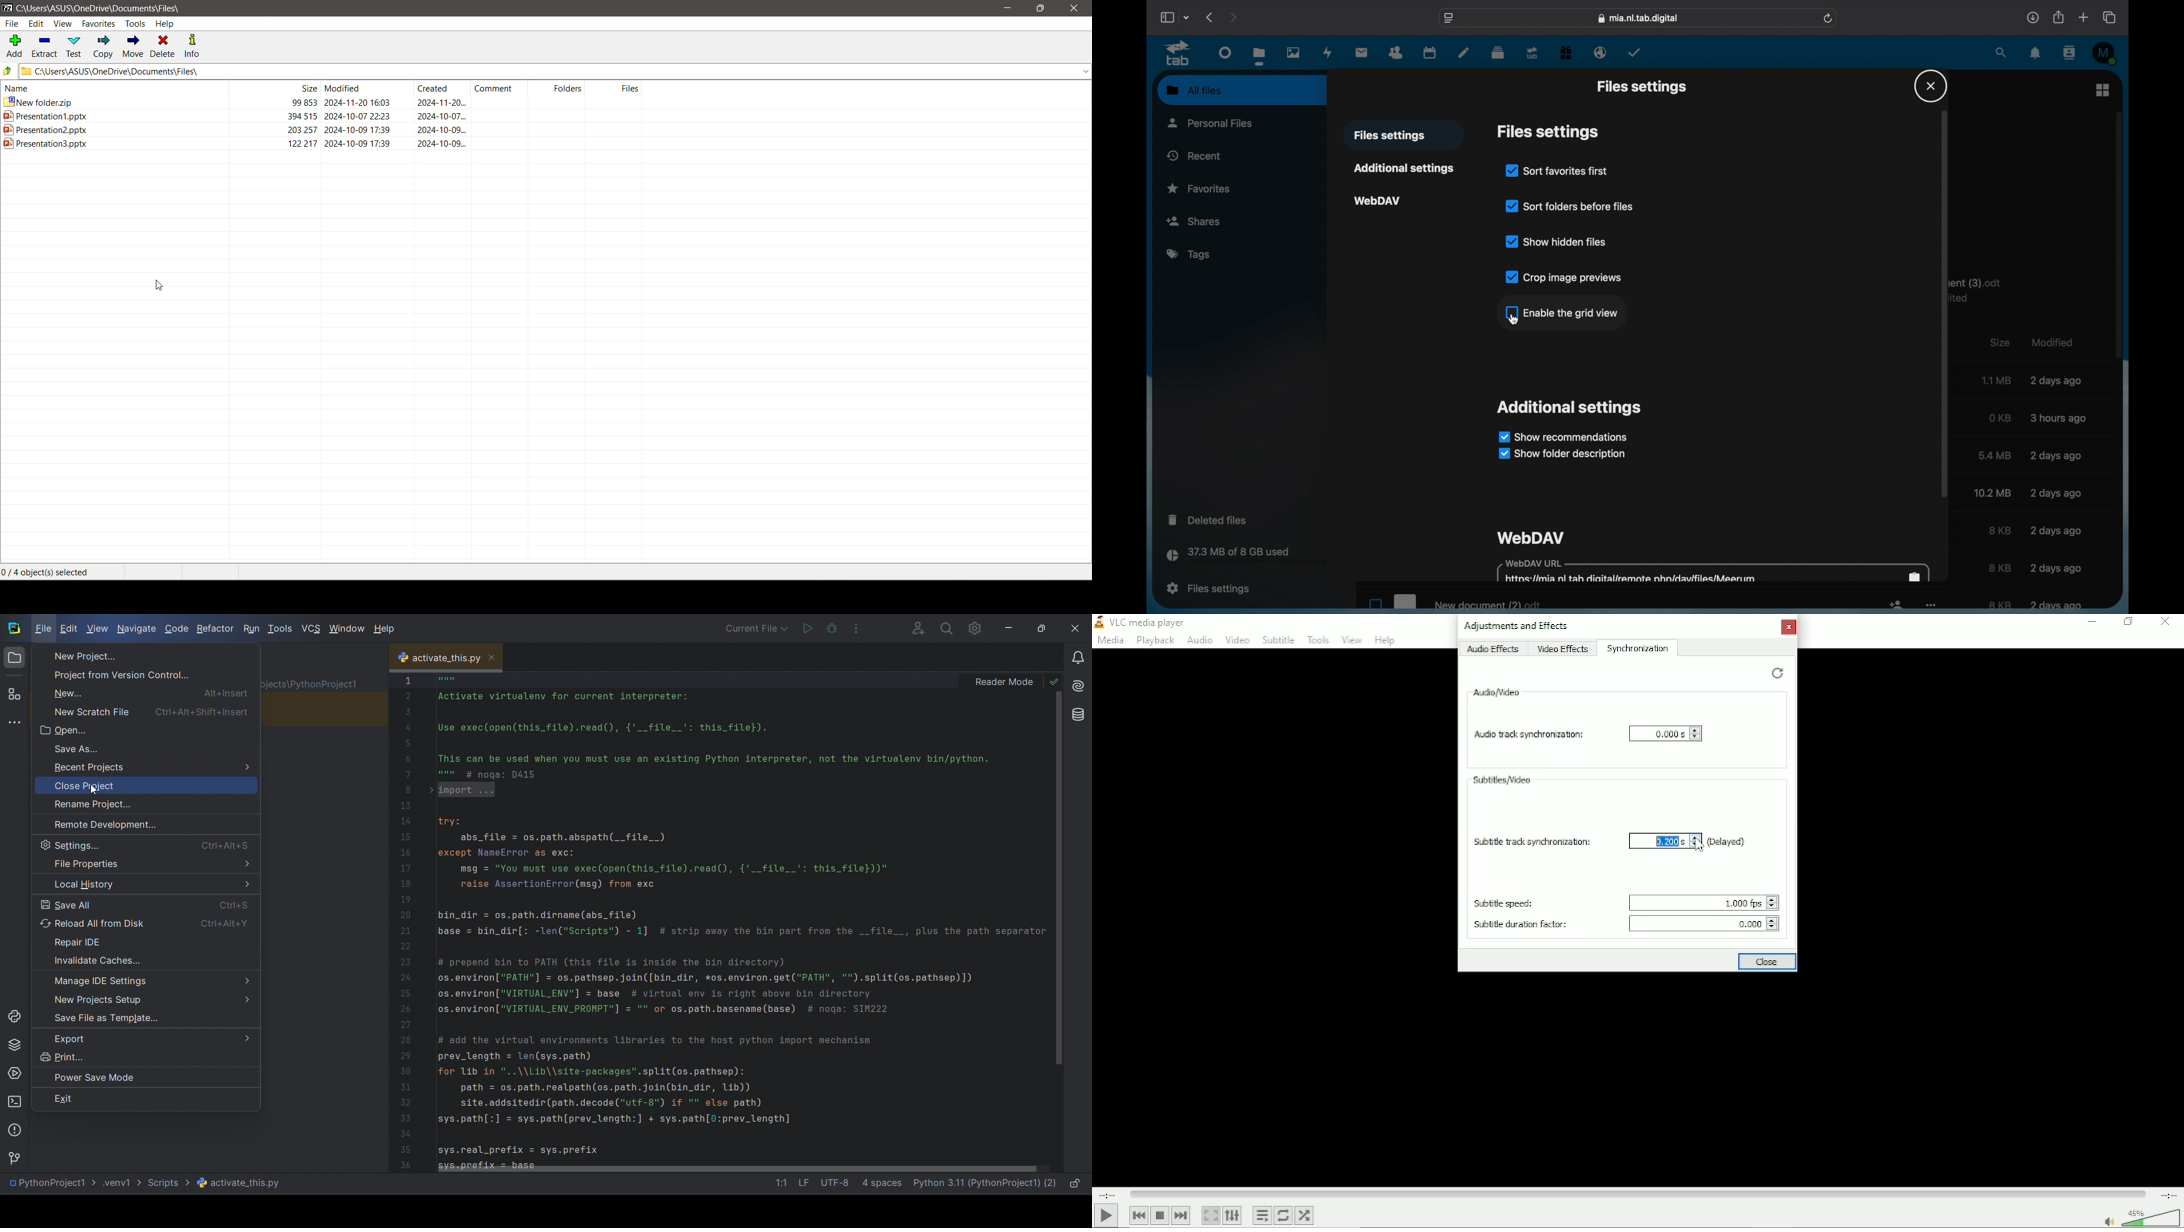 The width and height of the screenshot is (2184, 1232). Describe the element at coordinates (1448, 18) in the screenshot. I see `website settings` at that location.